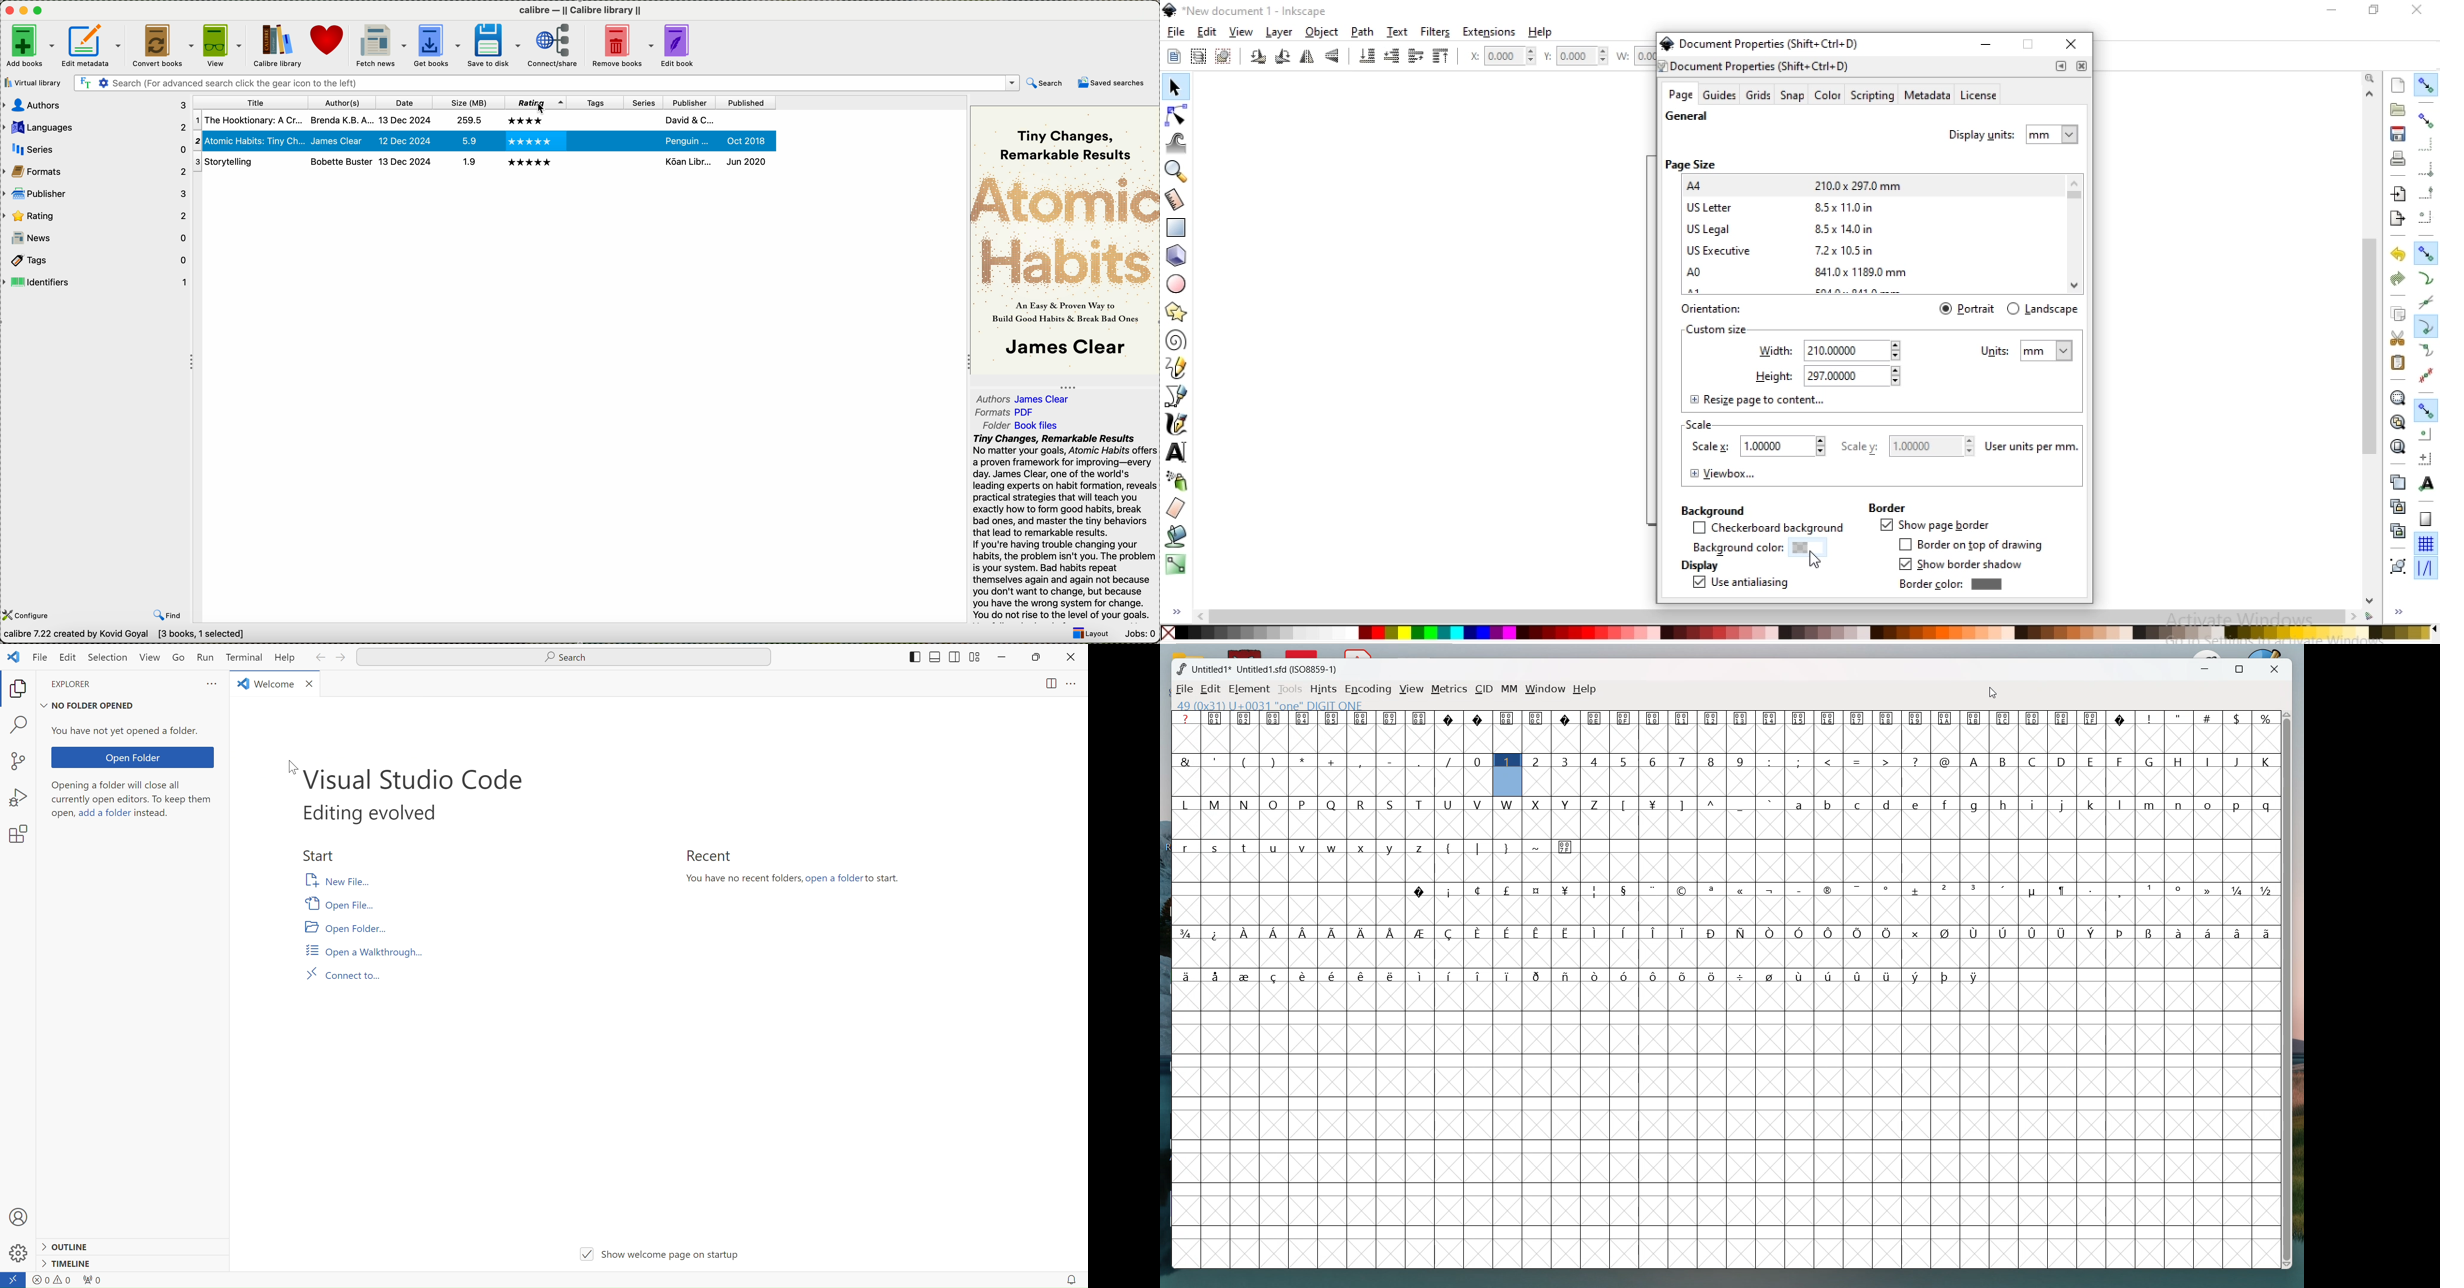  What do you see at coordinates (1918, 976) in the screenshot?
I see `symbol` at bounding box center [1918, 976].